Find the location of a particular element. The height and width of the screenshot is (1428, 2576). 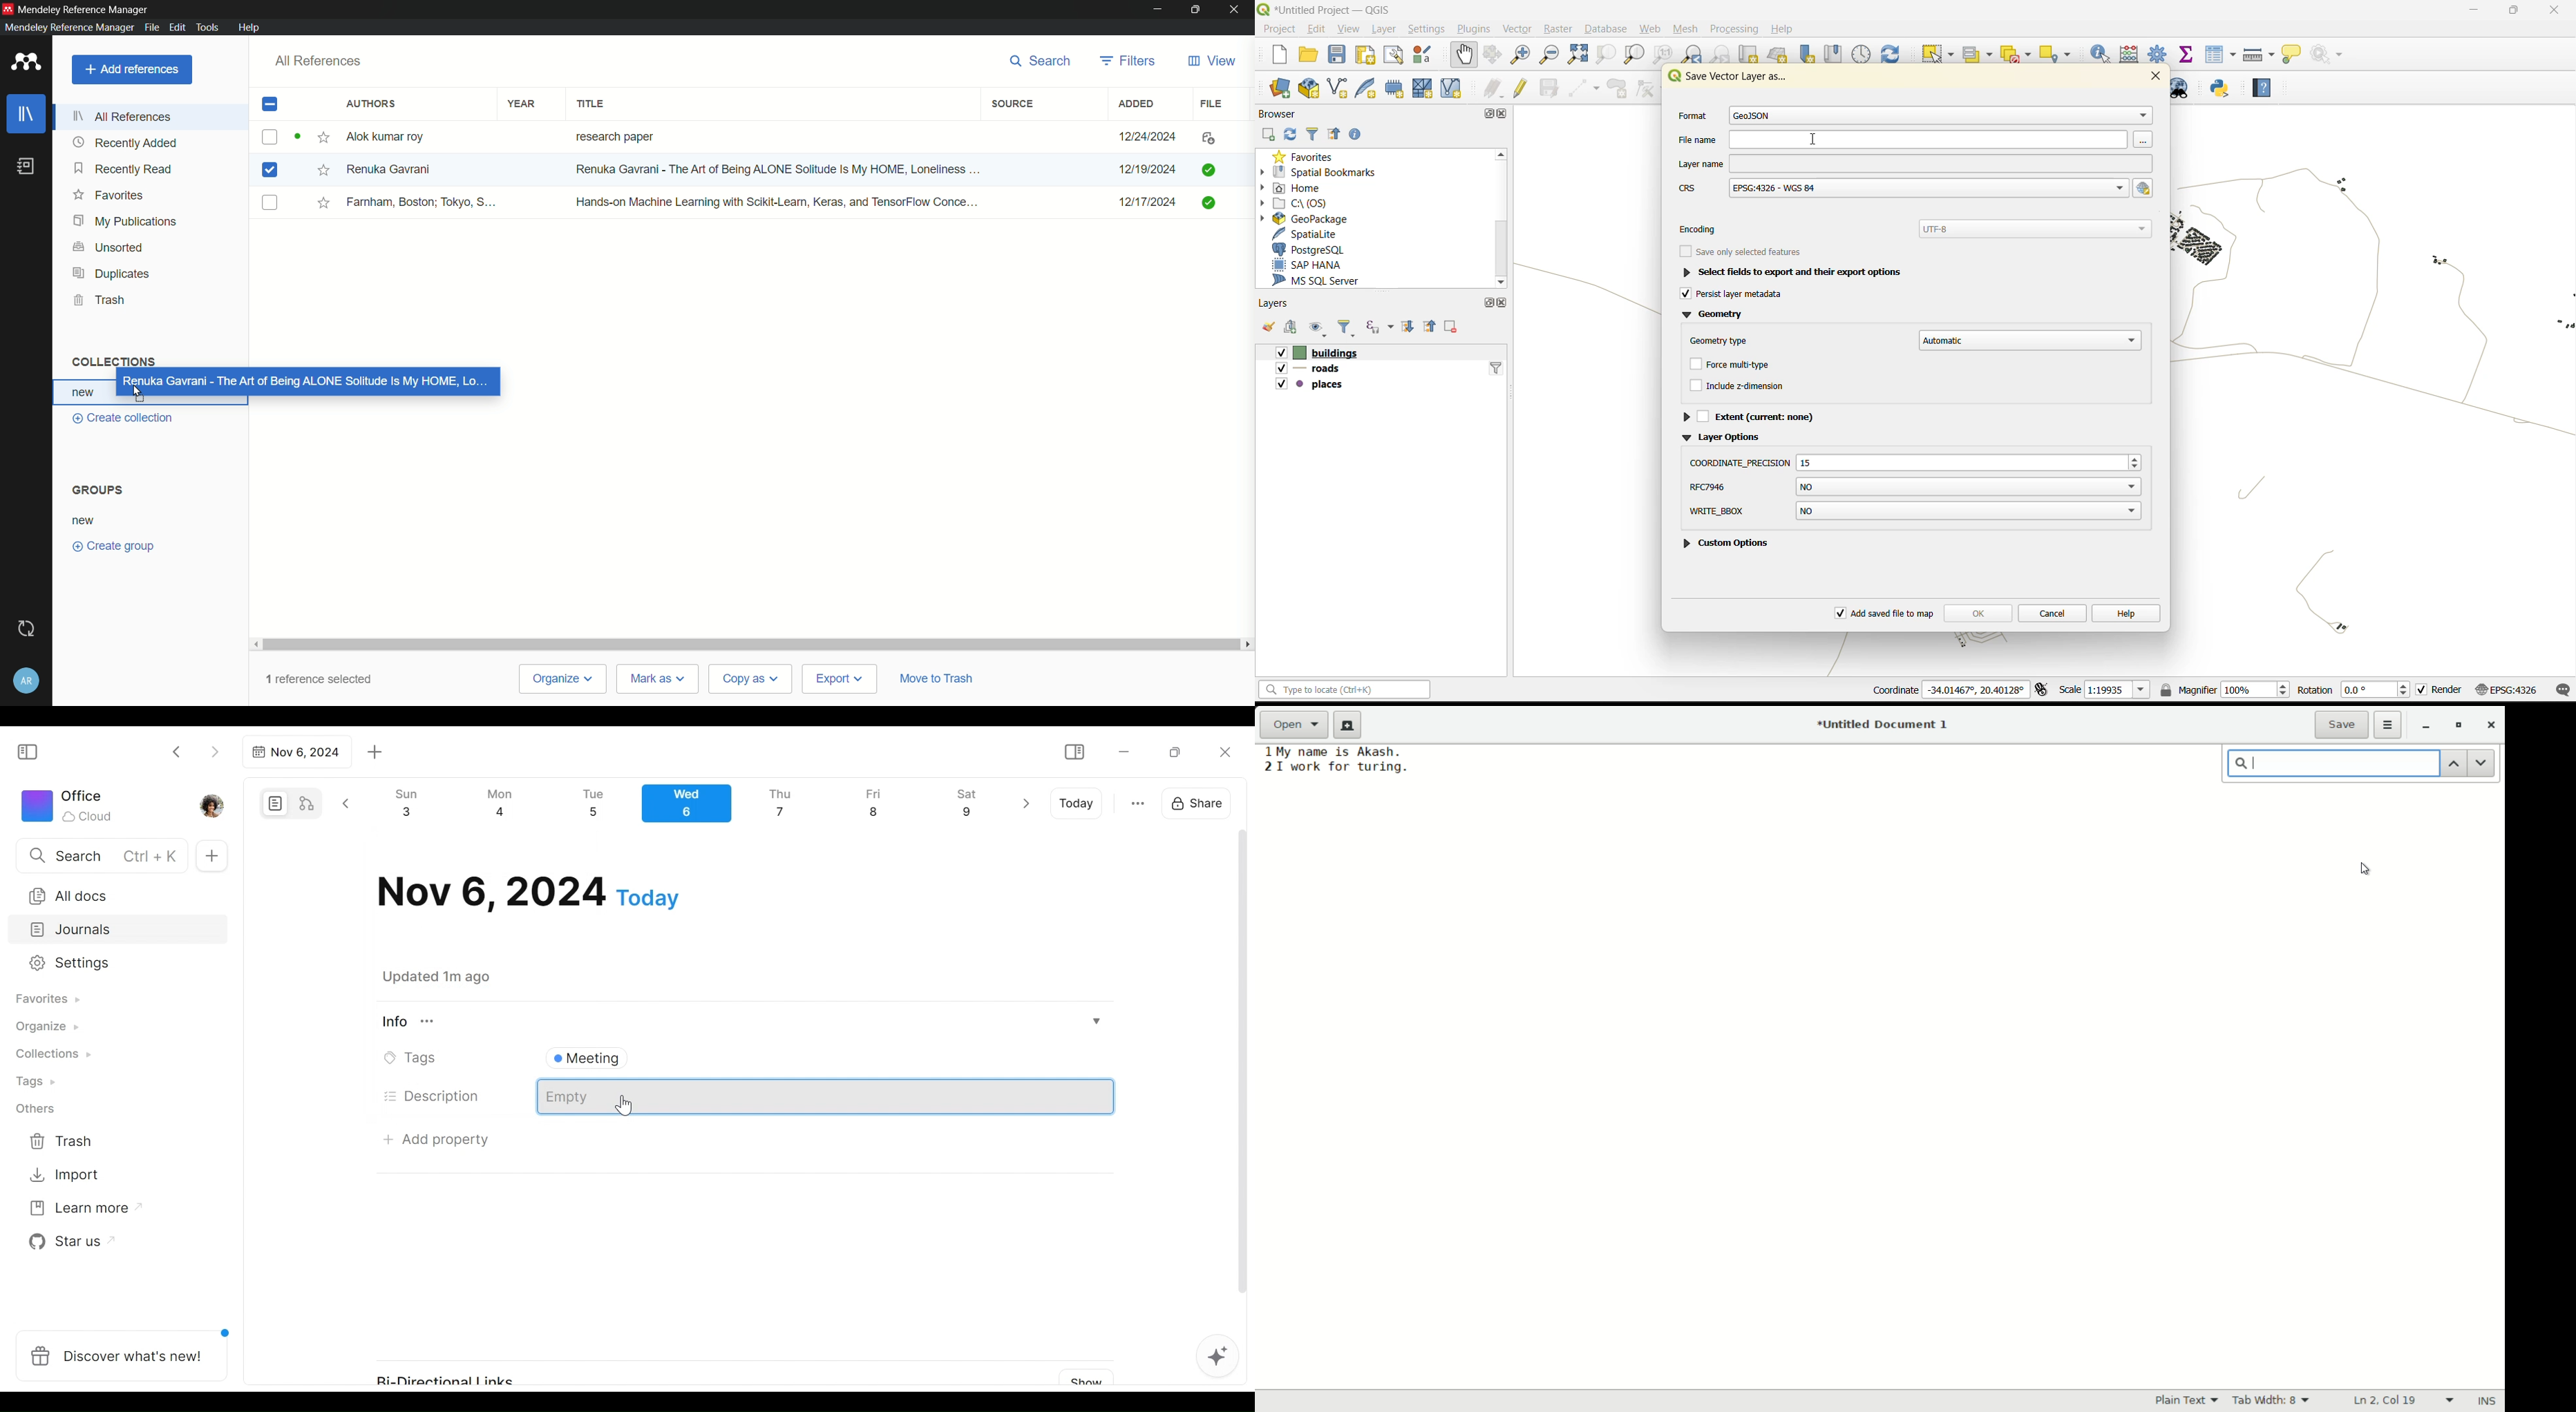

file is located at coordinates (1206, 138).